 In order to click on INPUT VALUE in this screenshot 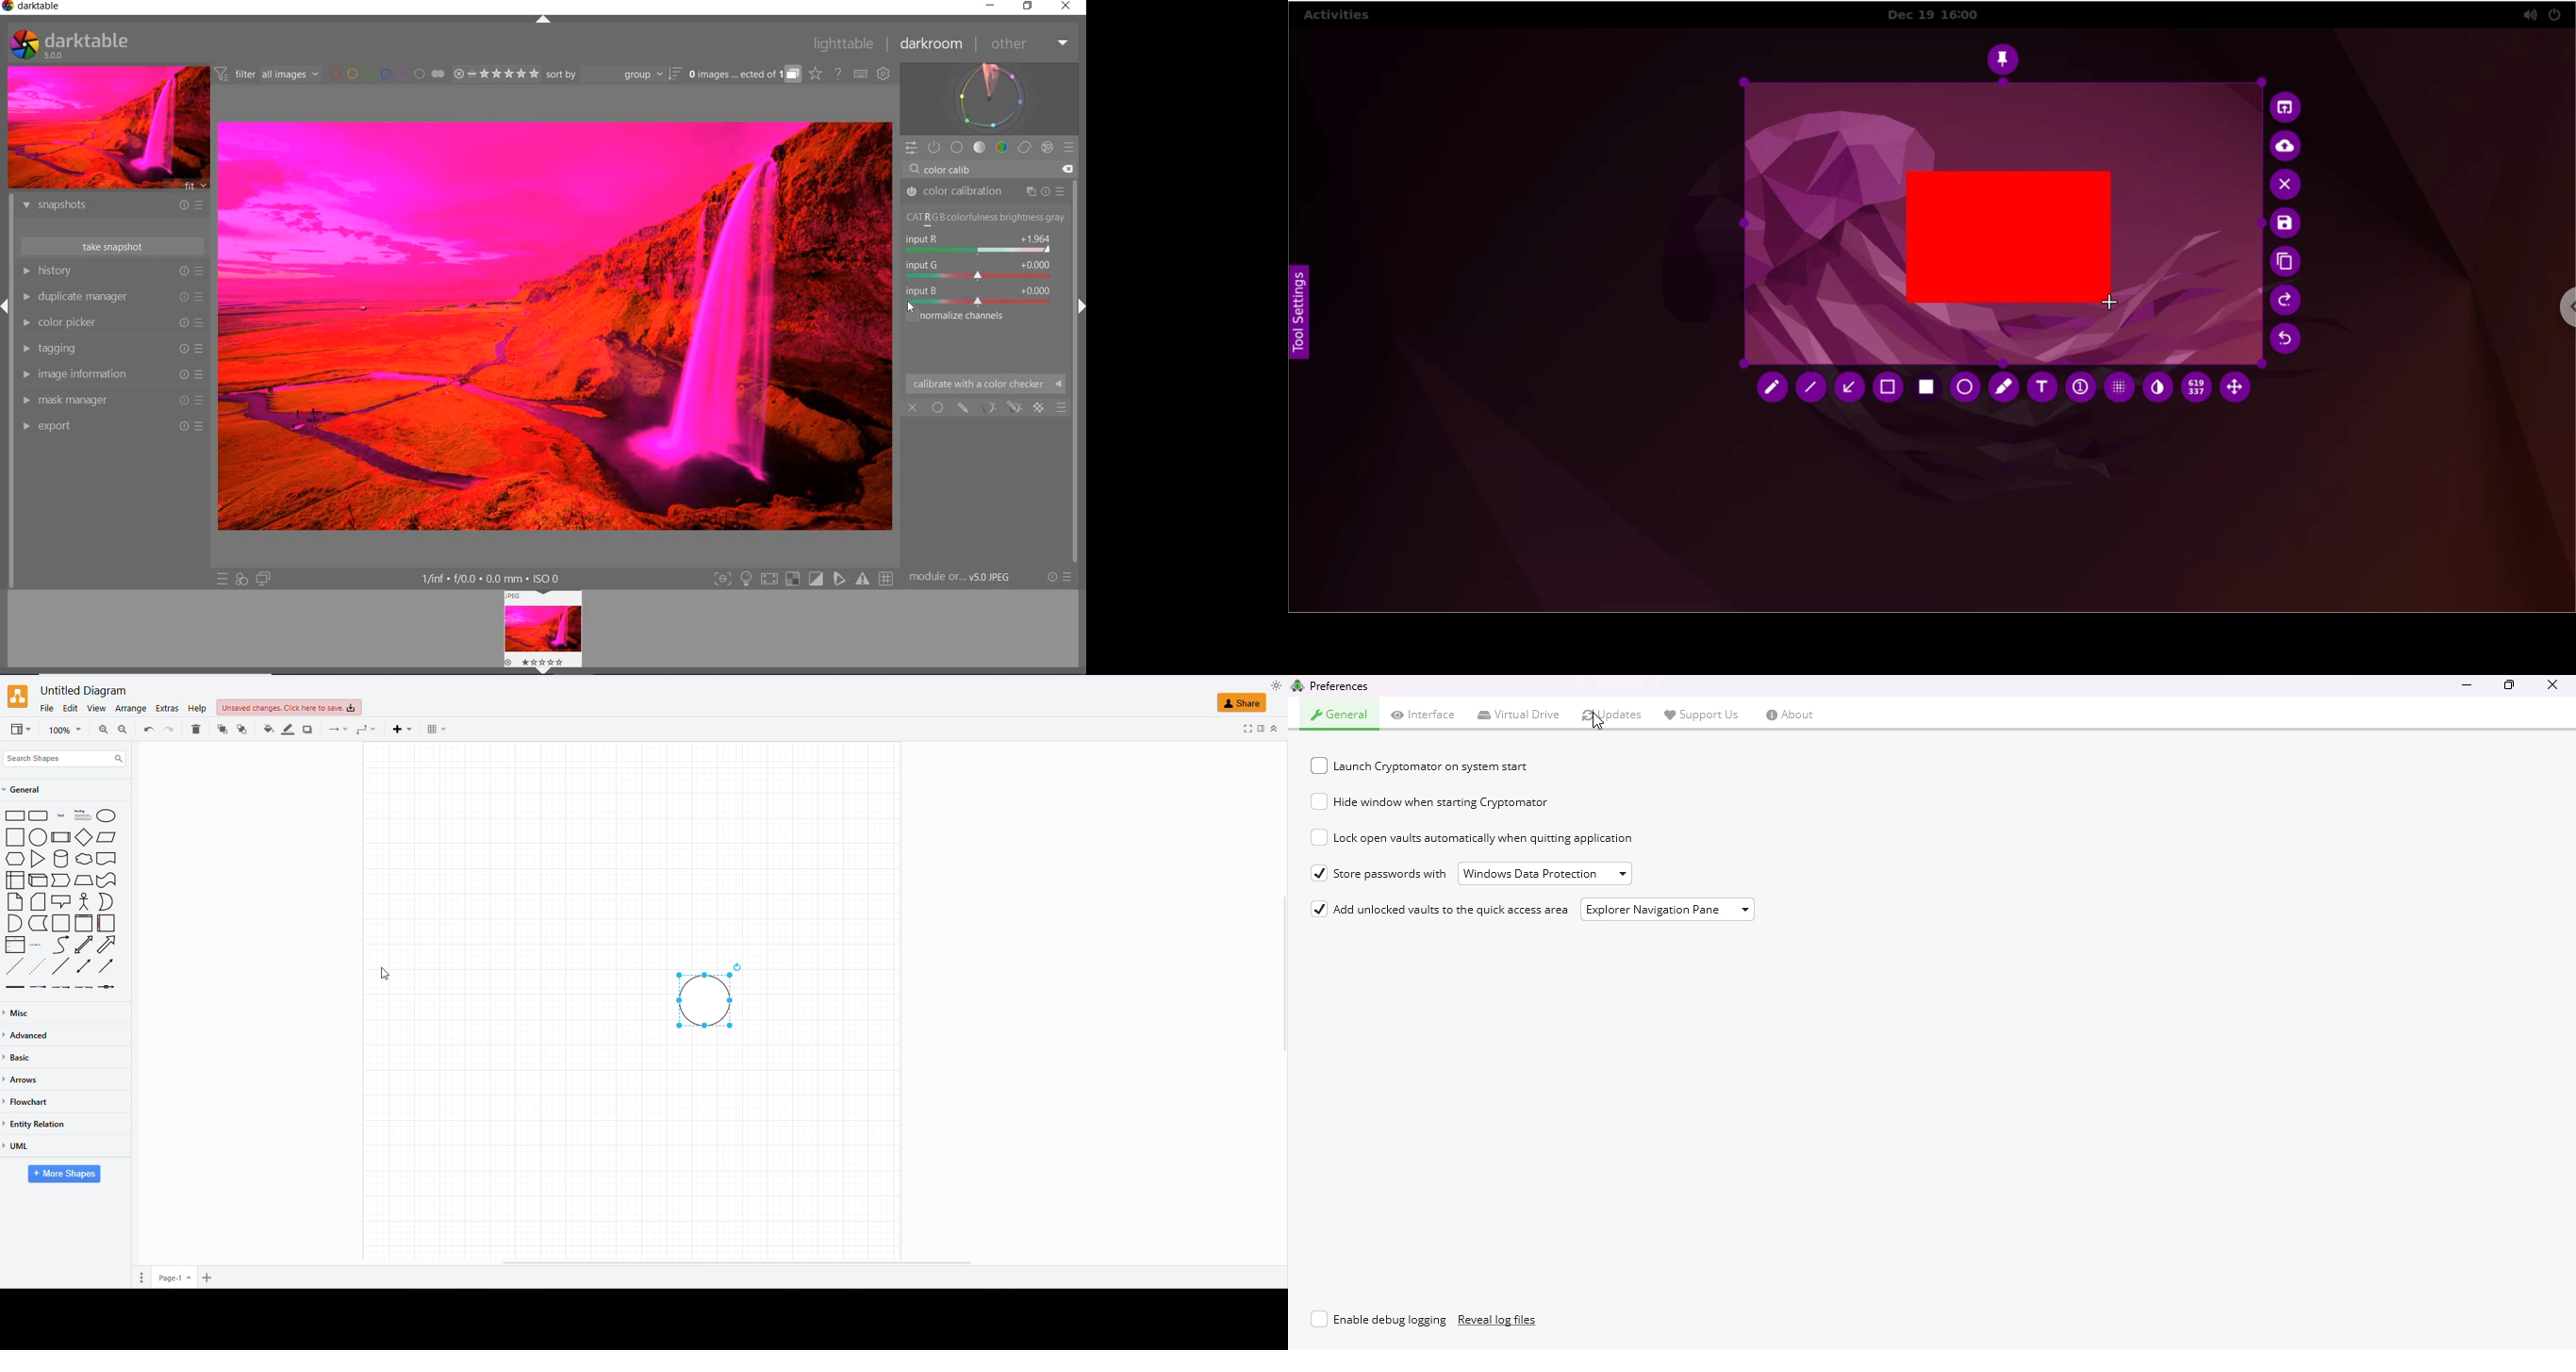, I will do `click(957, 168)`.